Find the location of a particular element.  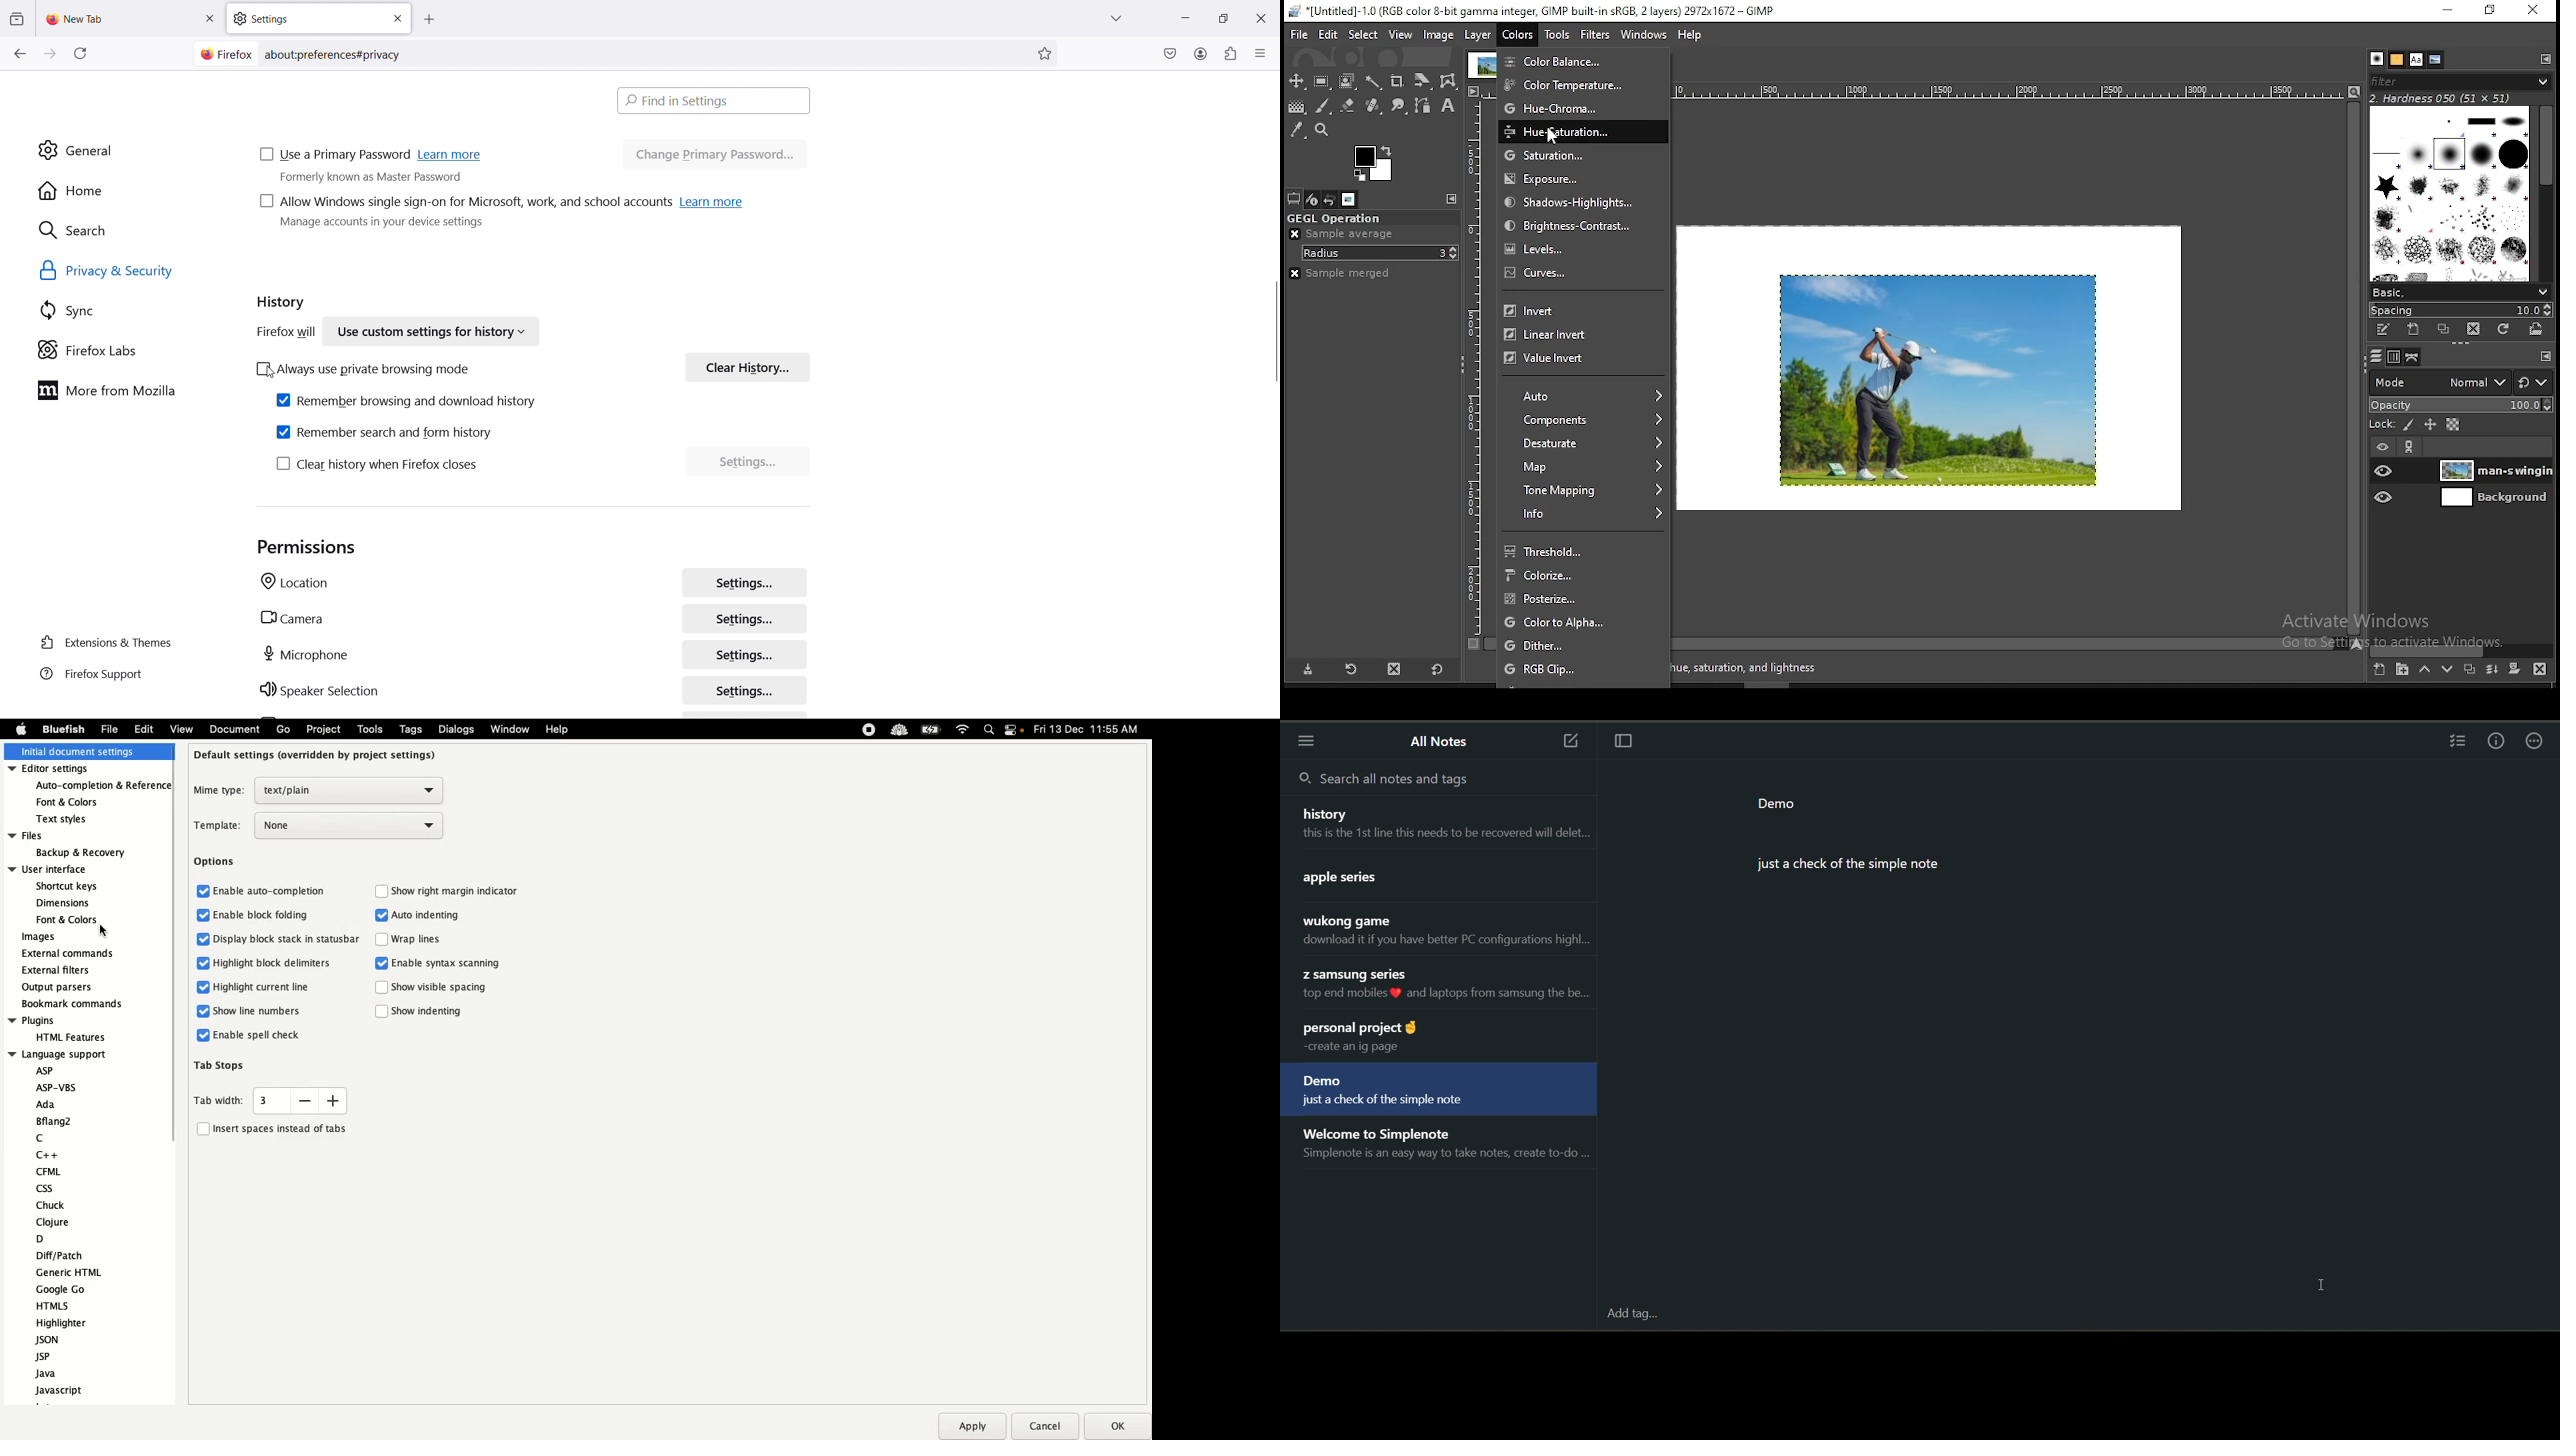

all notes is located at coordinates (1443, 743).